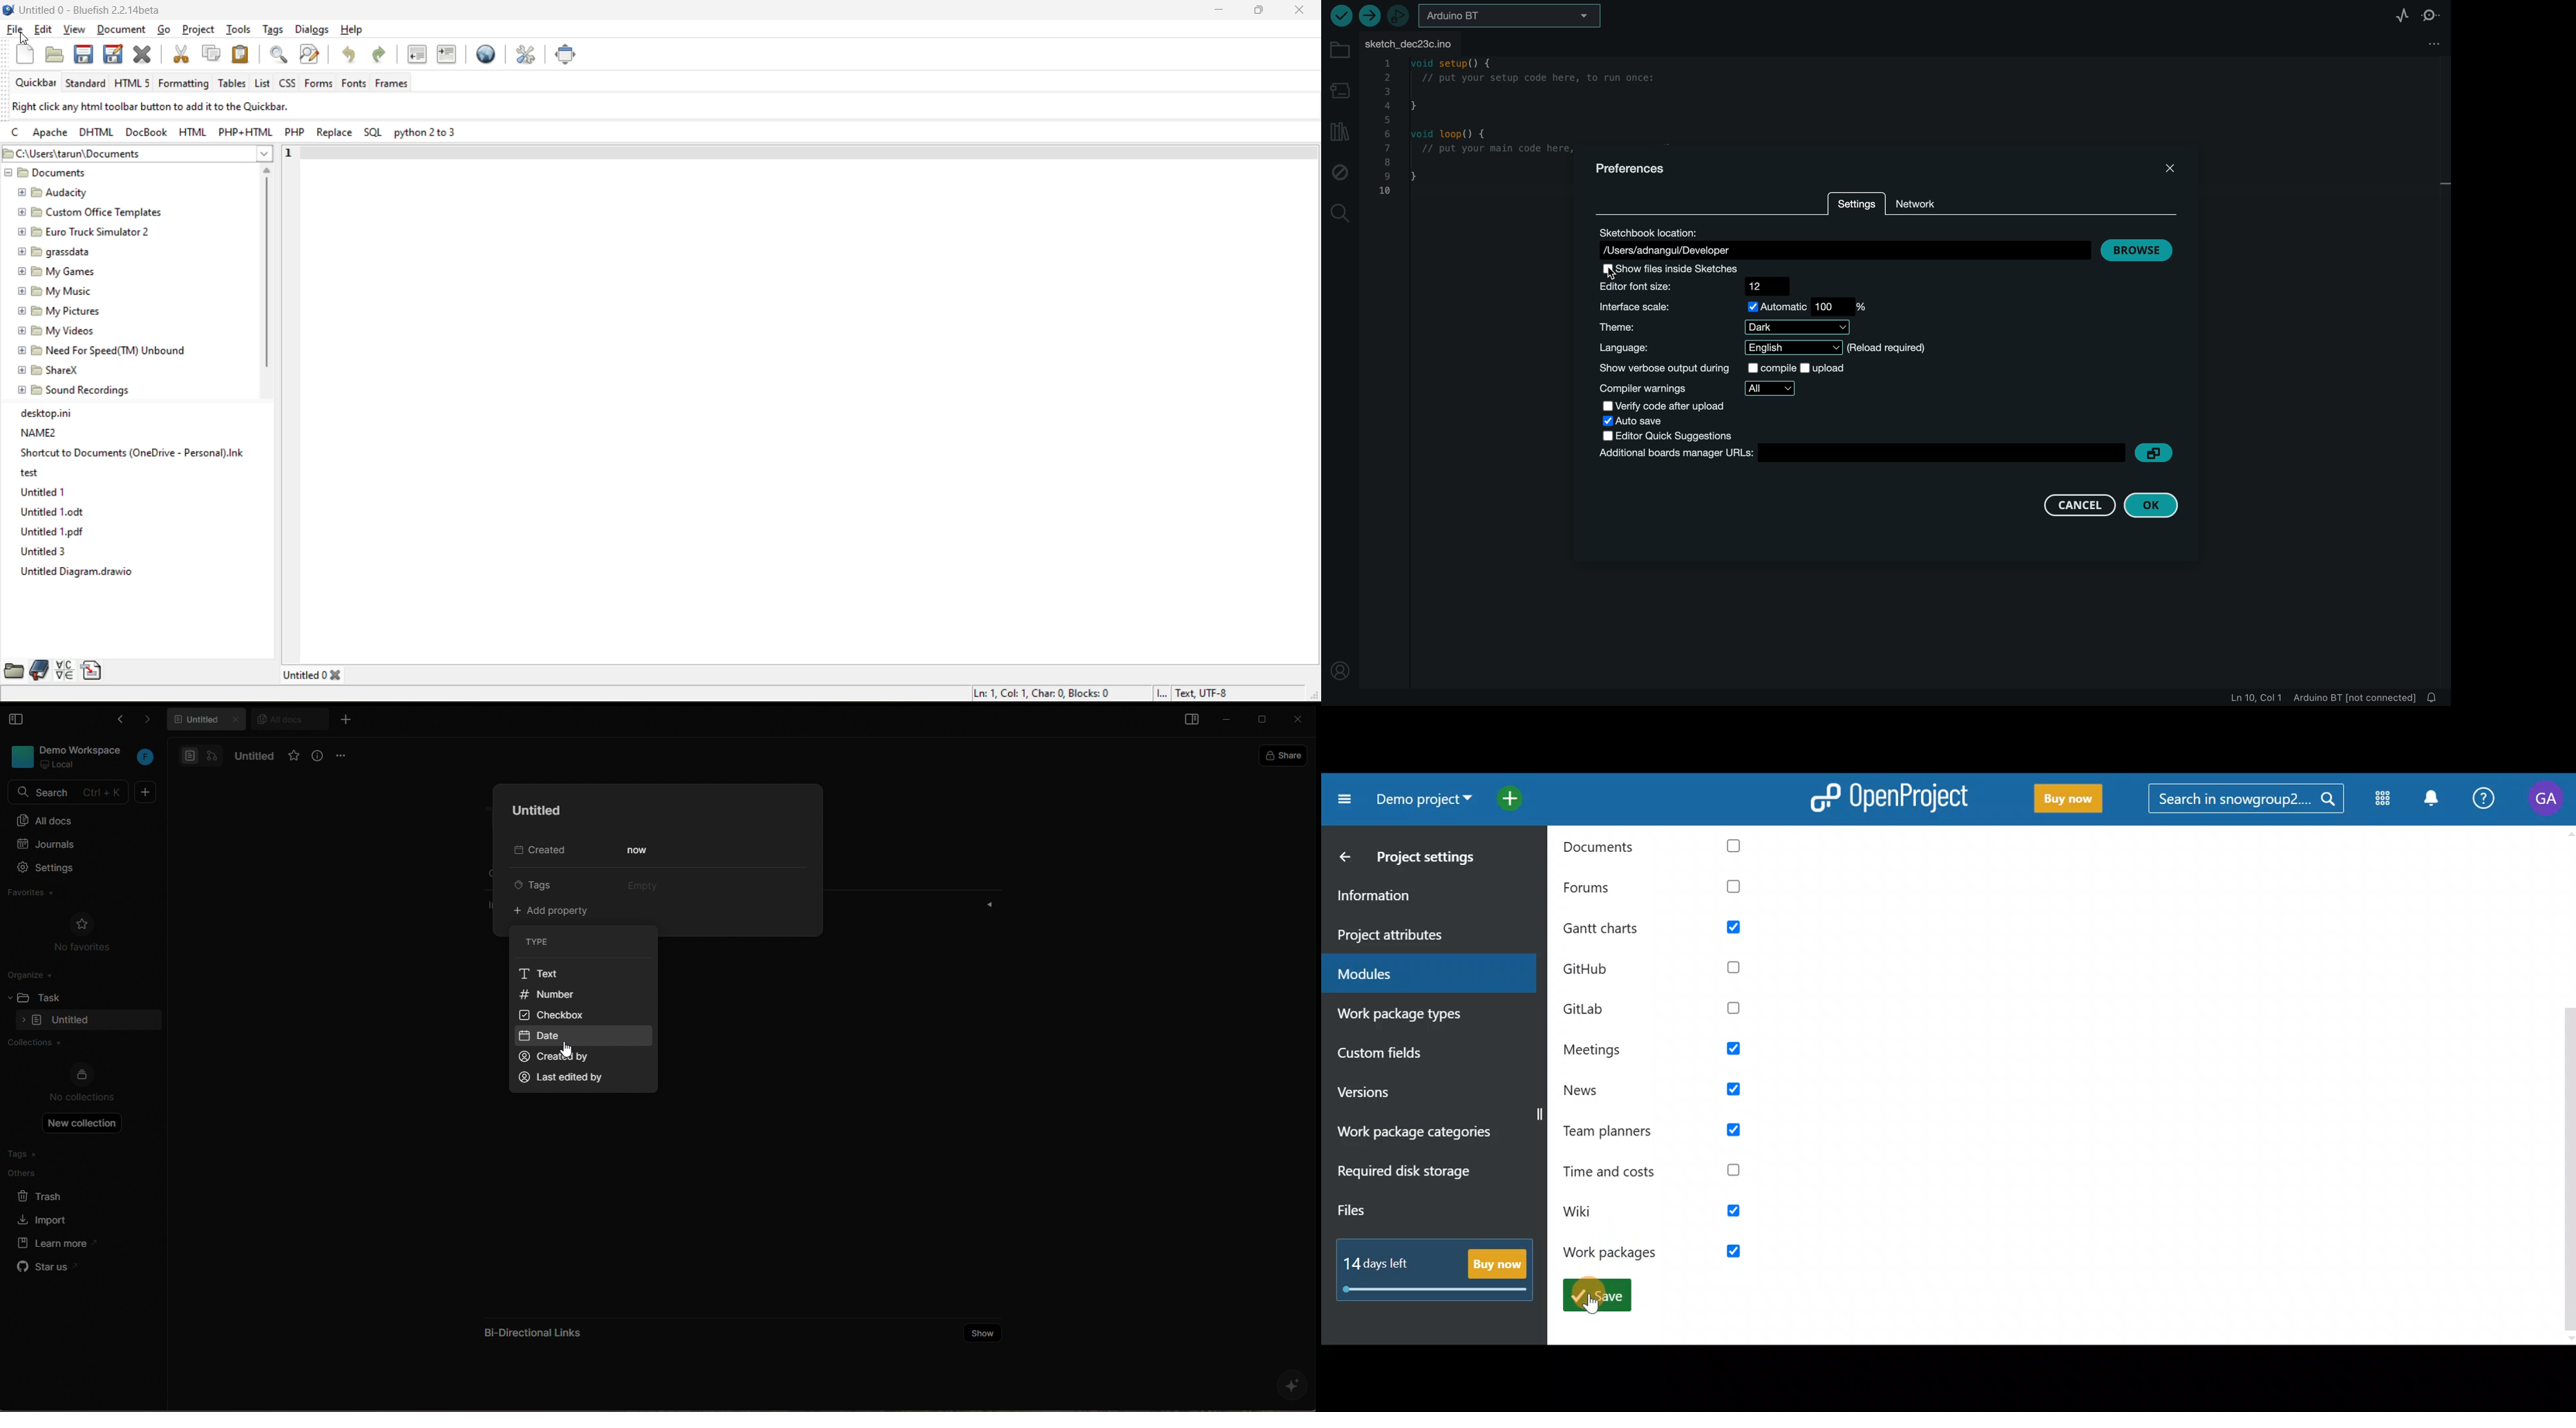 This screenshot has width=2576, height=1428. What do you see at coordinates (233, 85) in the screenshot?
I see `tables` at bounding box center [233, 85].